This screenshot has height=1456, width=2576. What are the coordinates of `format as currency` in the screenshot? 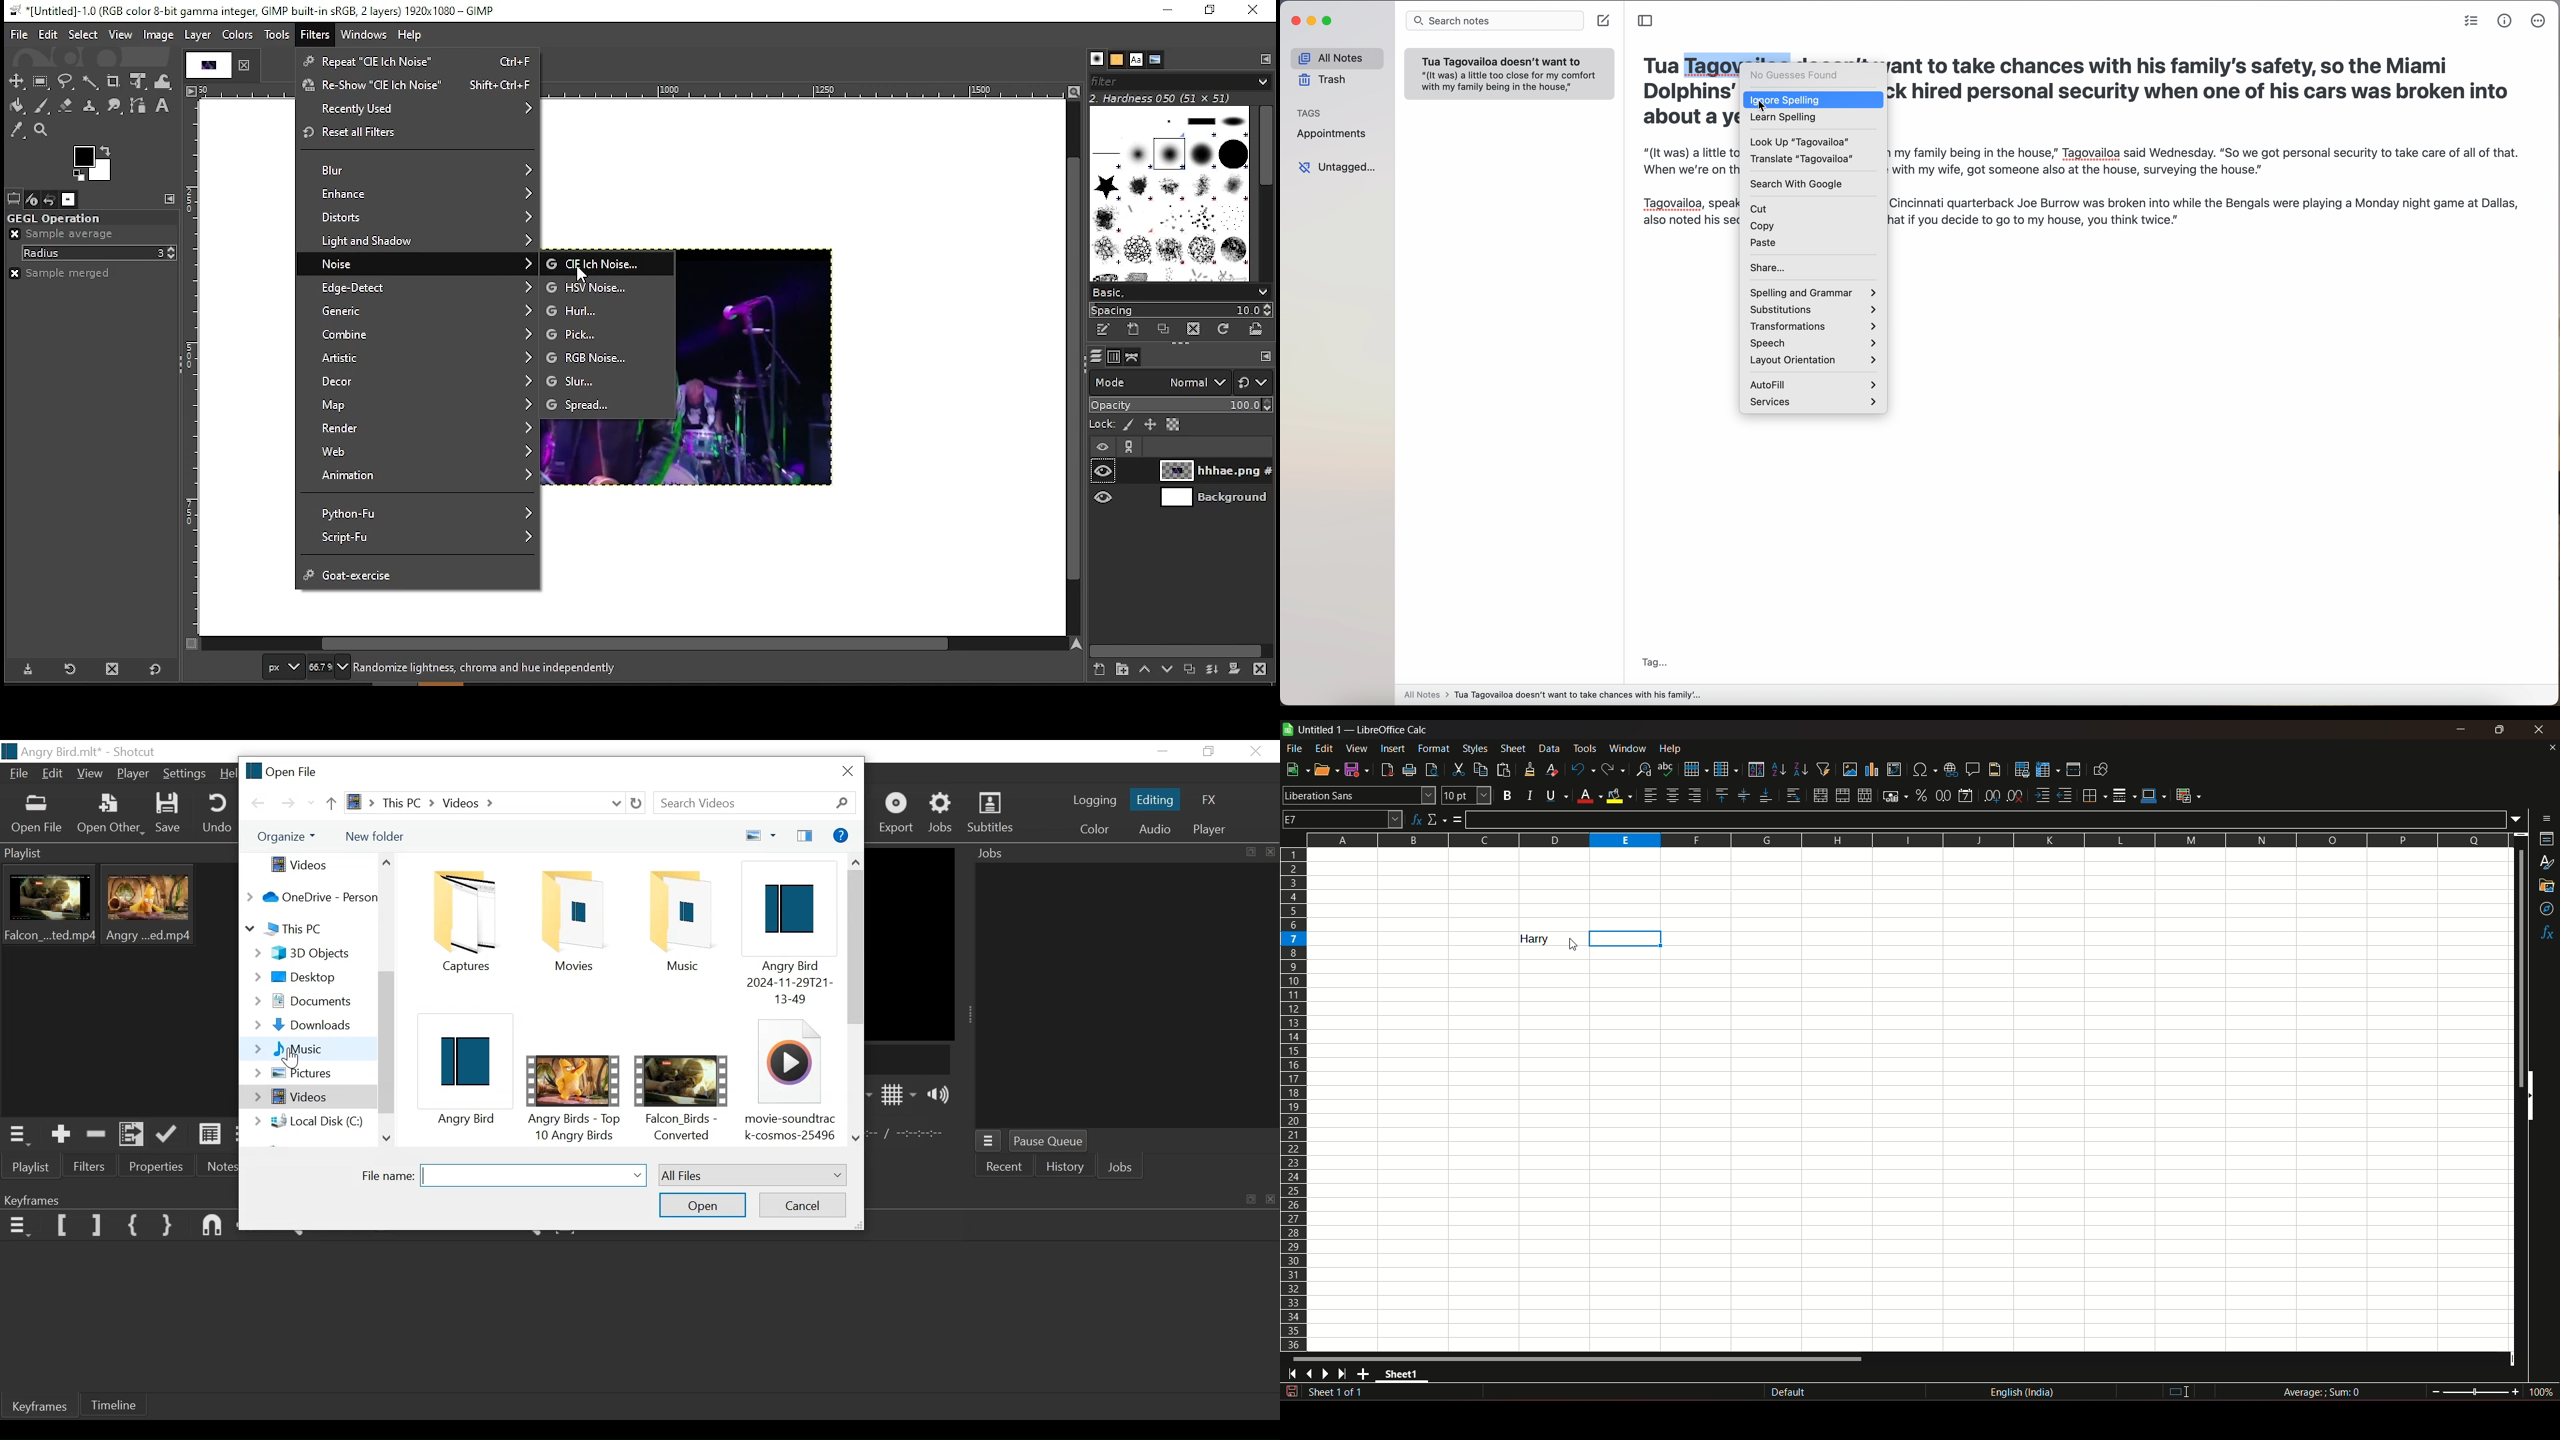 It's located at (1894, 796).